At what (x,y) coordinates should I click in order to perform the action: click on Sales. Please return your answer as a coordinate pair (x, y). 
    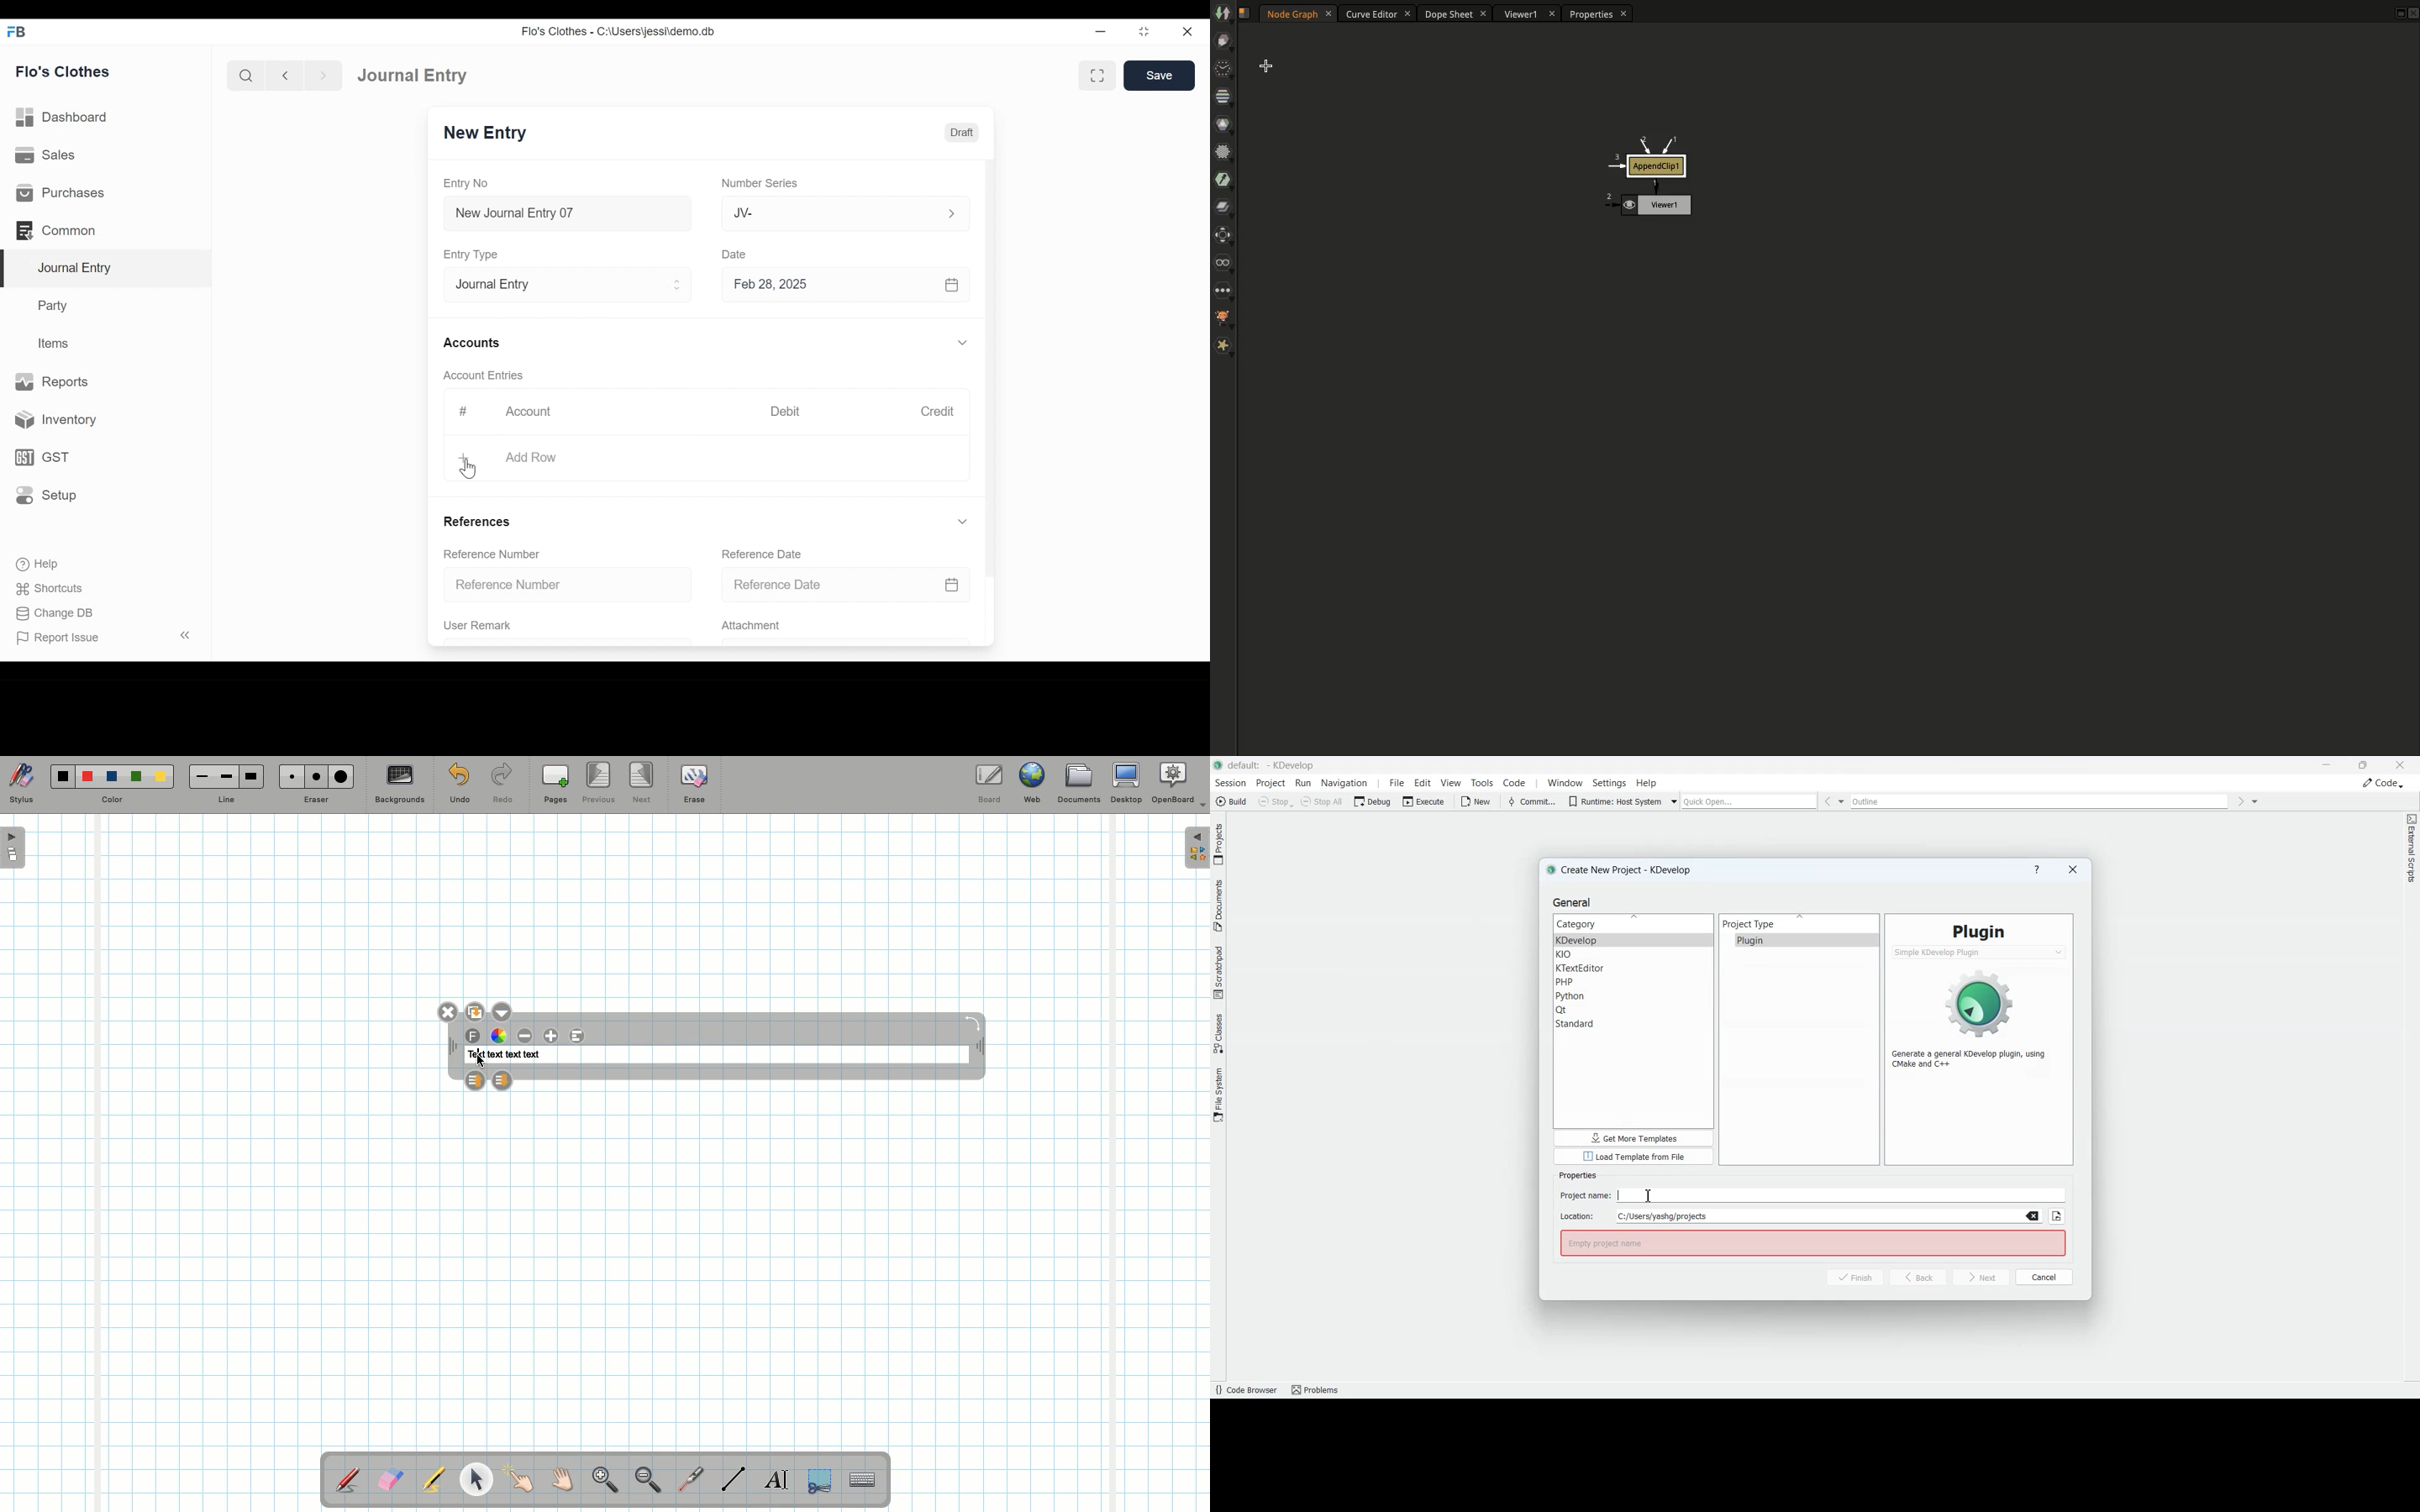
    Looking at the image, I should click on (47, 154).